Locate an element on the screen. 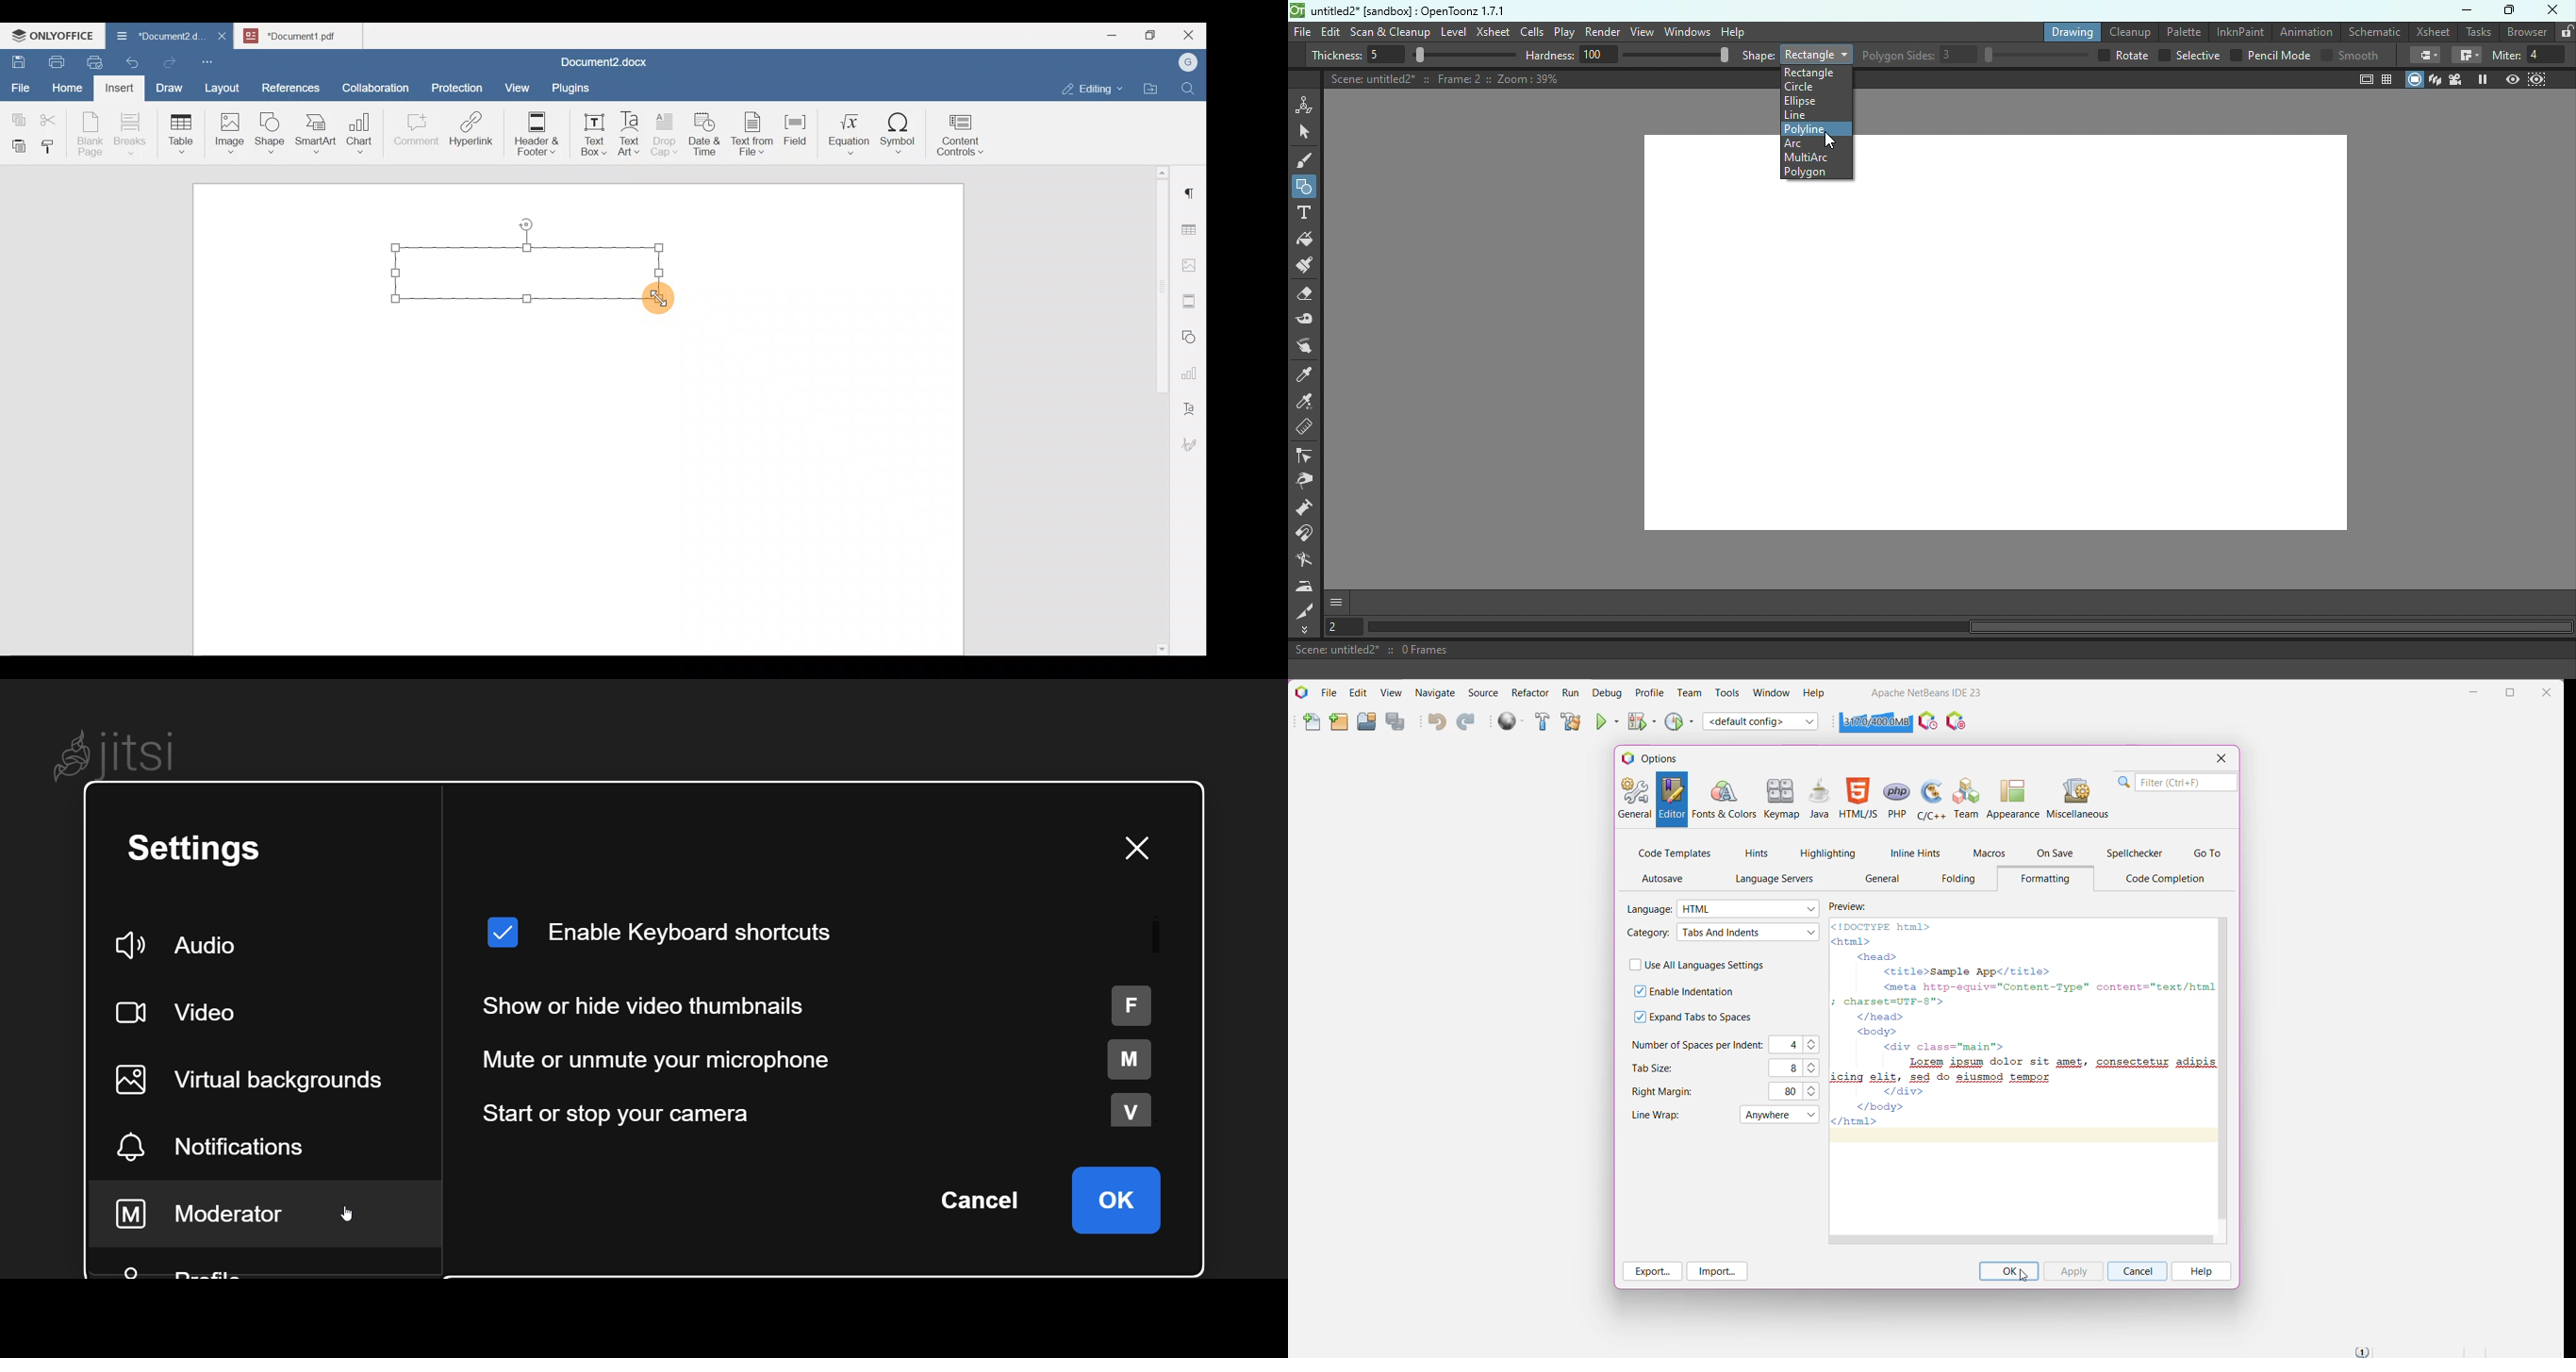  Debug is located at coordinates (1606, 692).